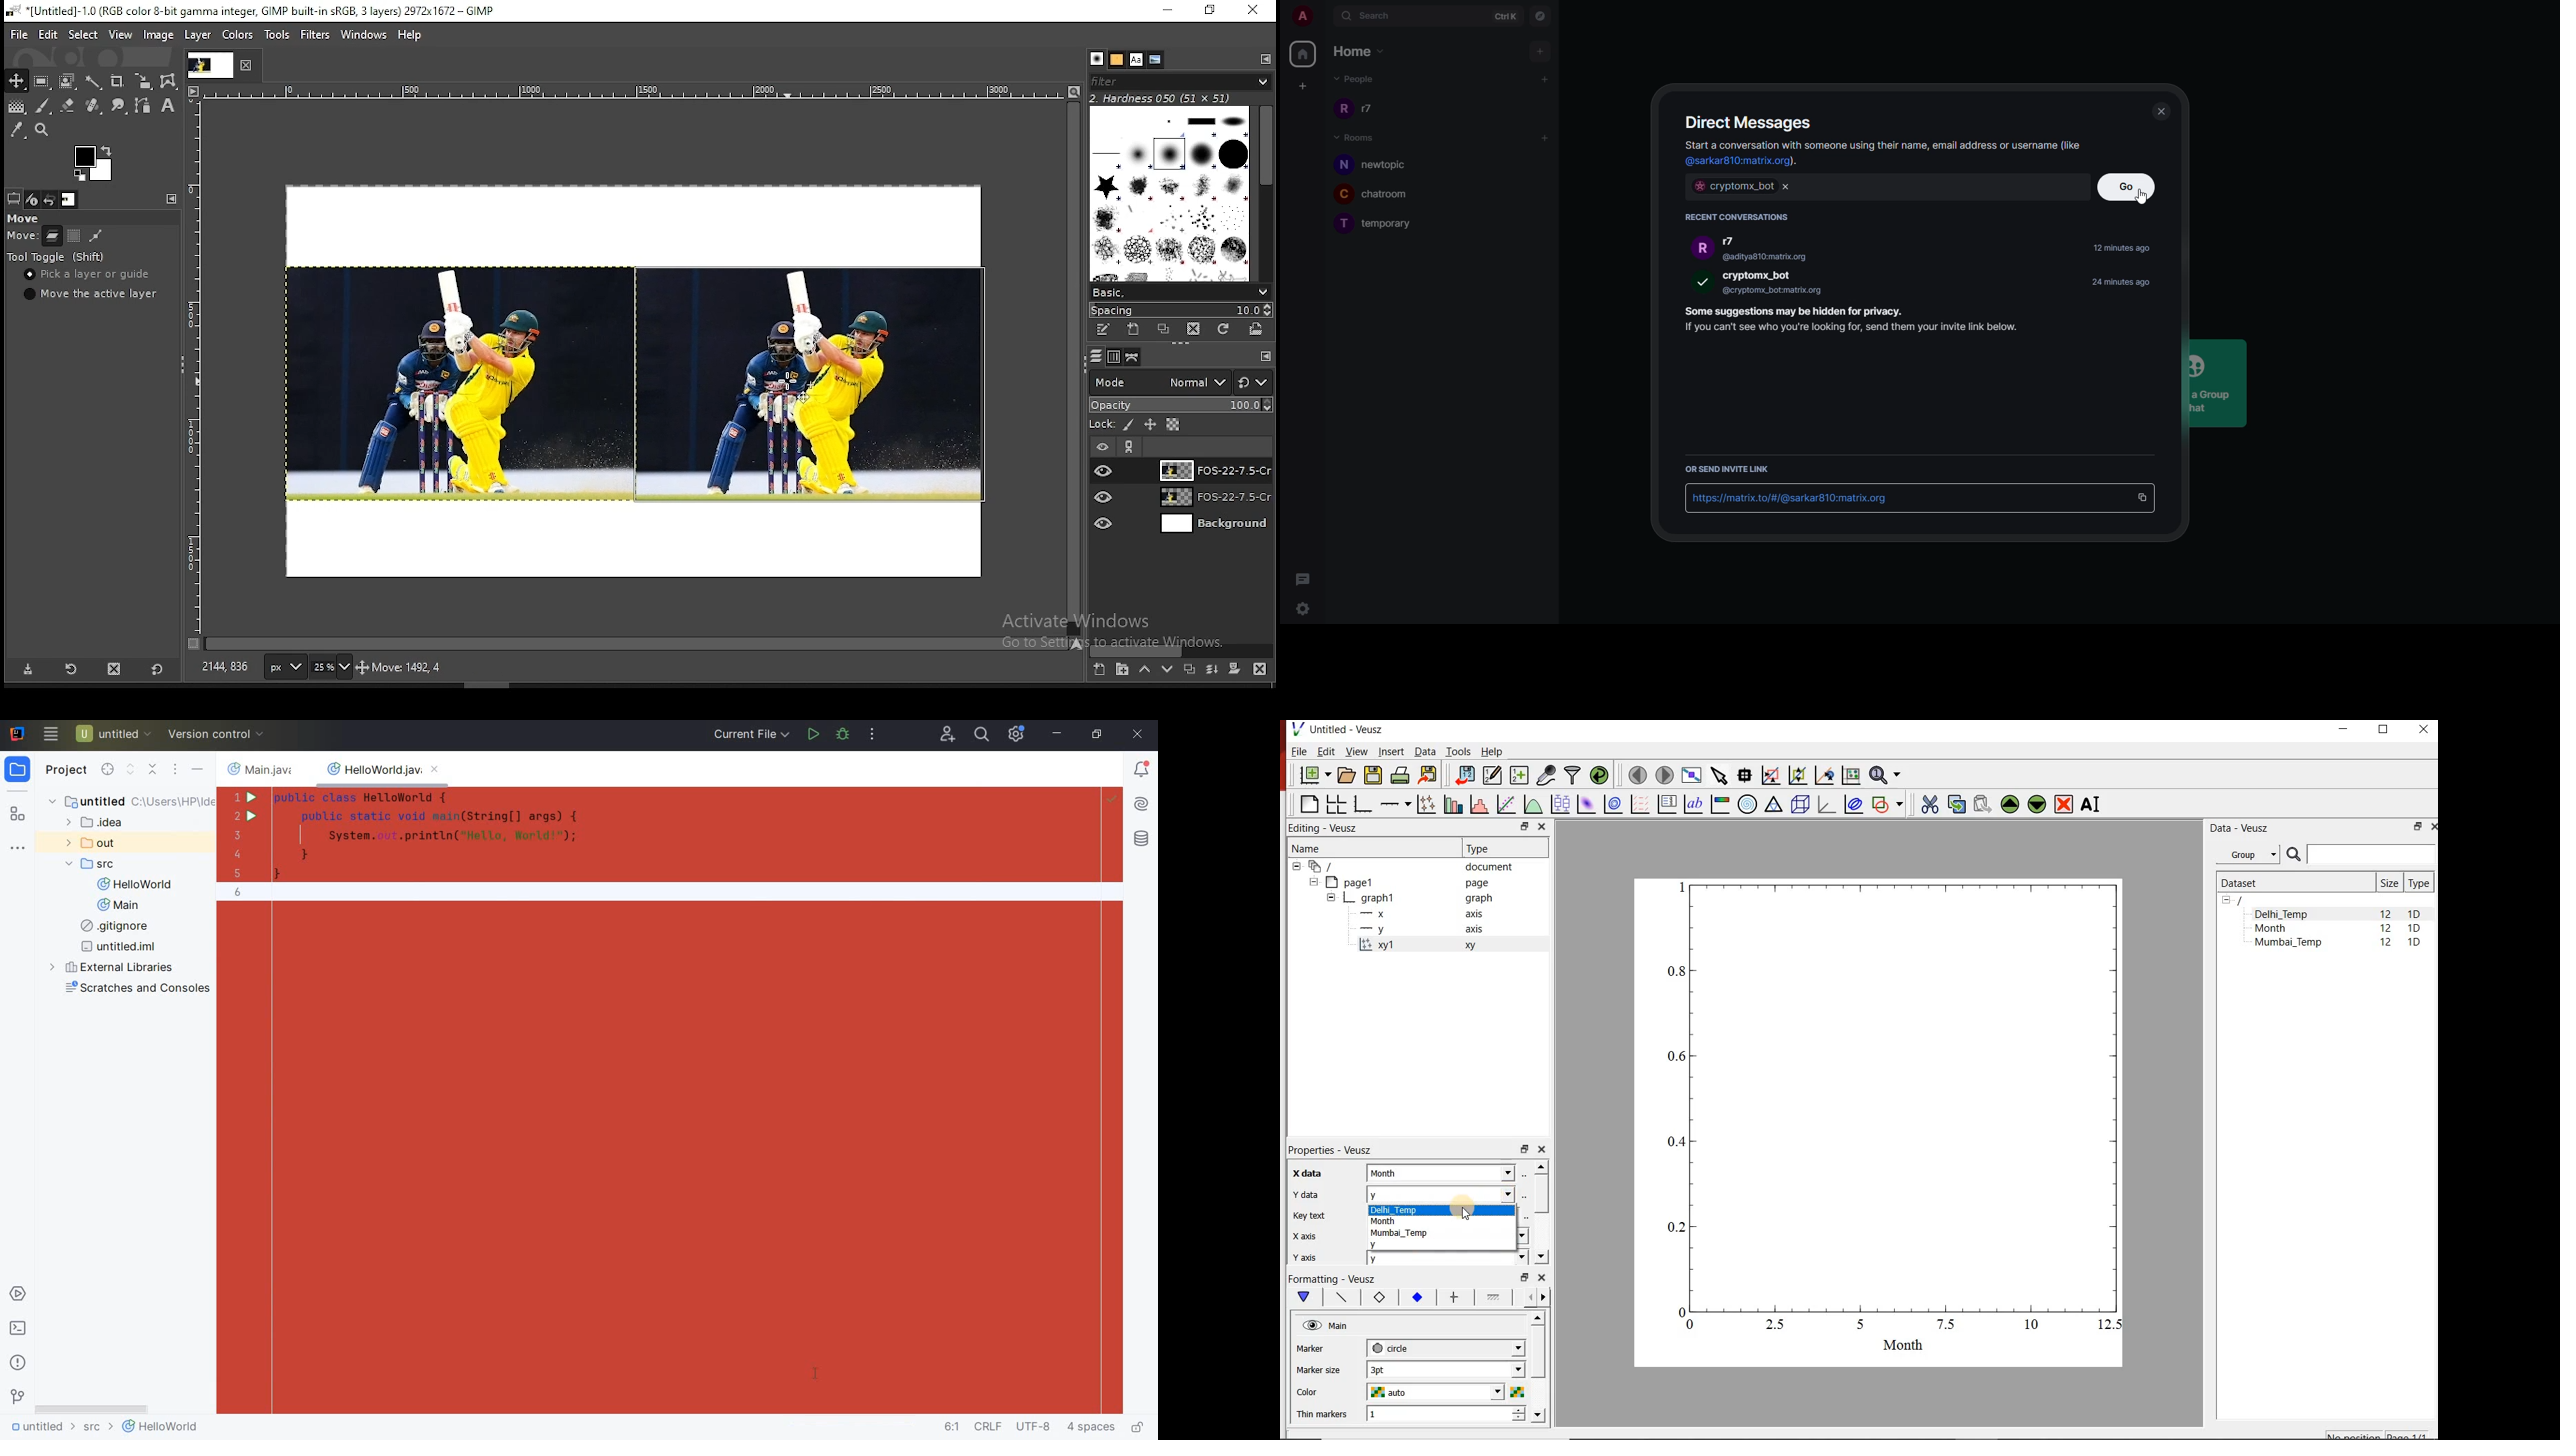 This screenshot has height=1456, width=2576. I want to click on send link, so click(1727, 469).